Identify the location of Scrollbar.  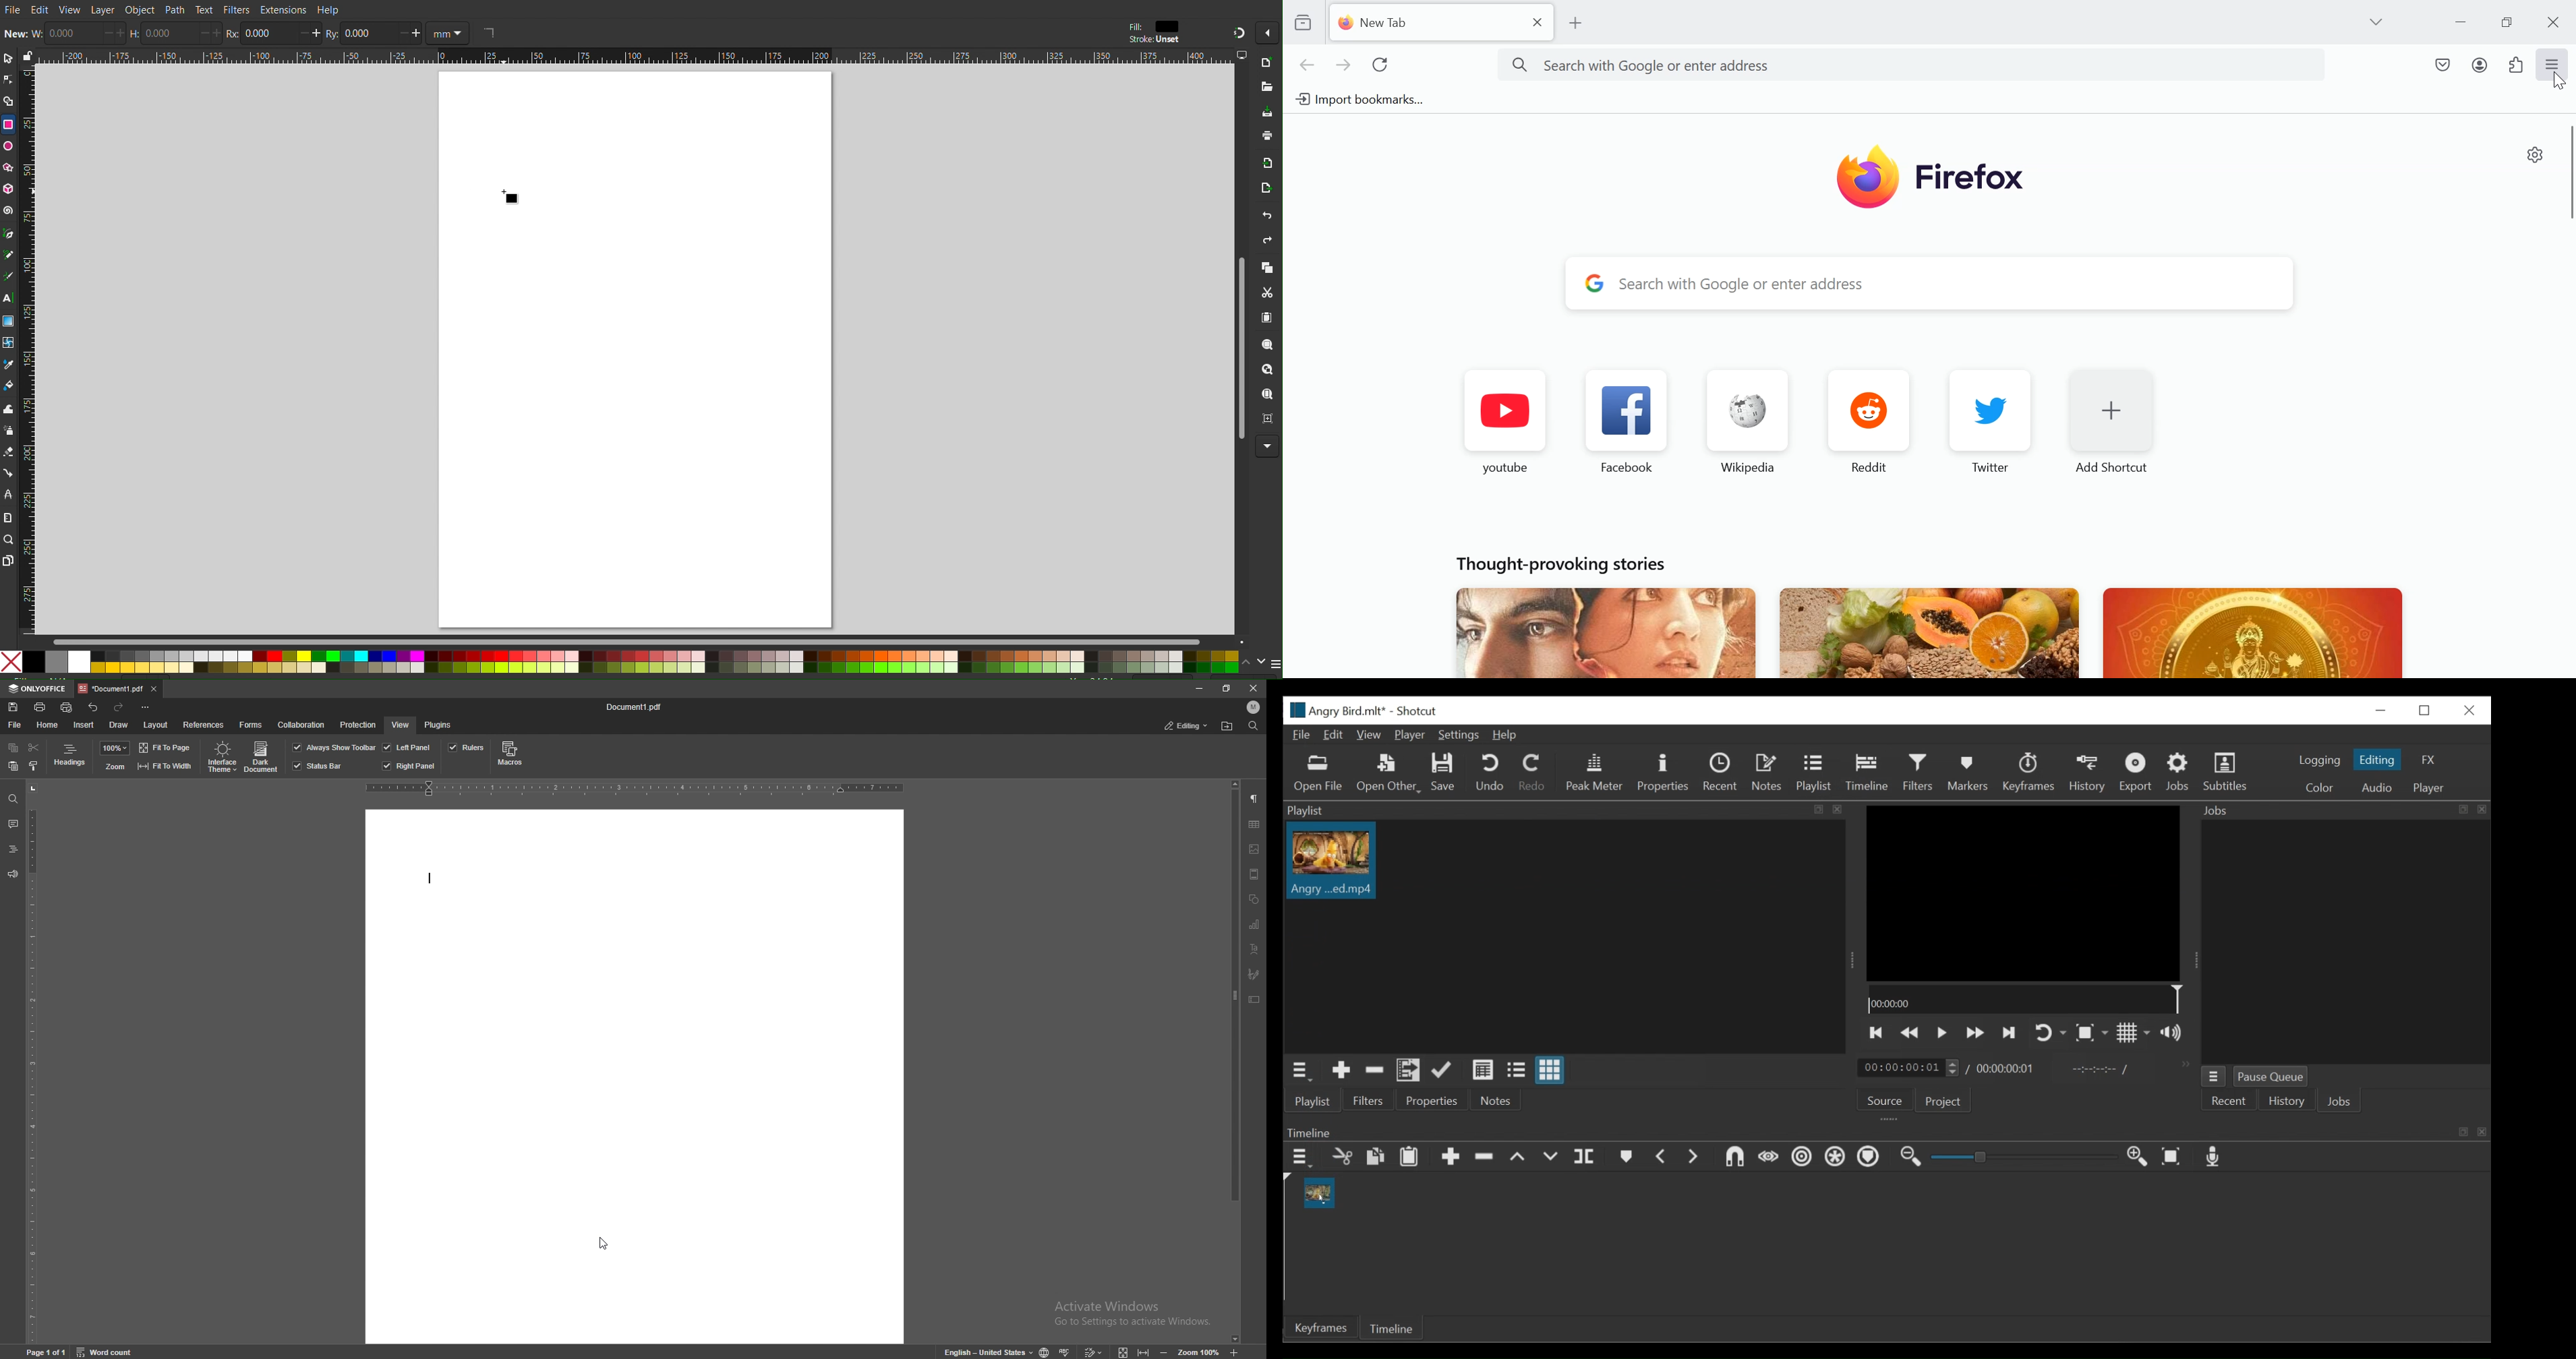
(642, 639).